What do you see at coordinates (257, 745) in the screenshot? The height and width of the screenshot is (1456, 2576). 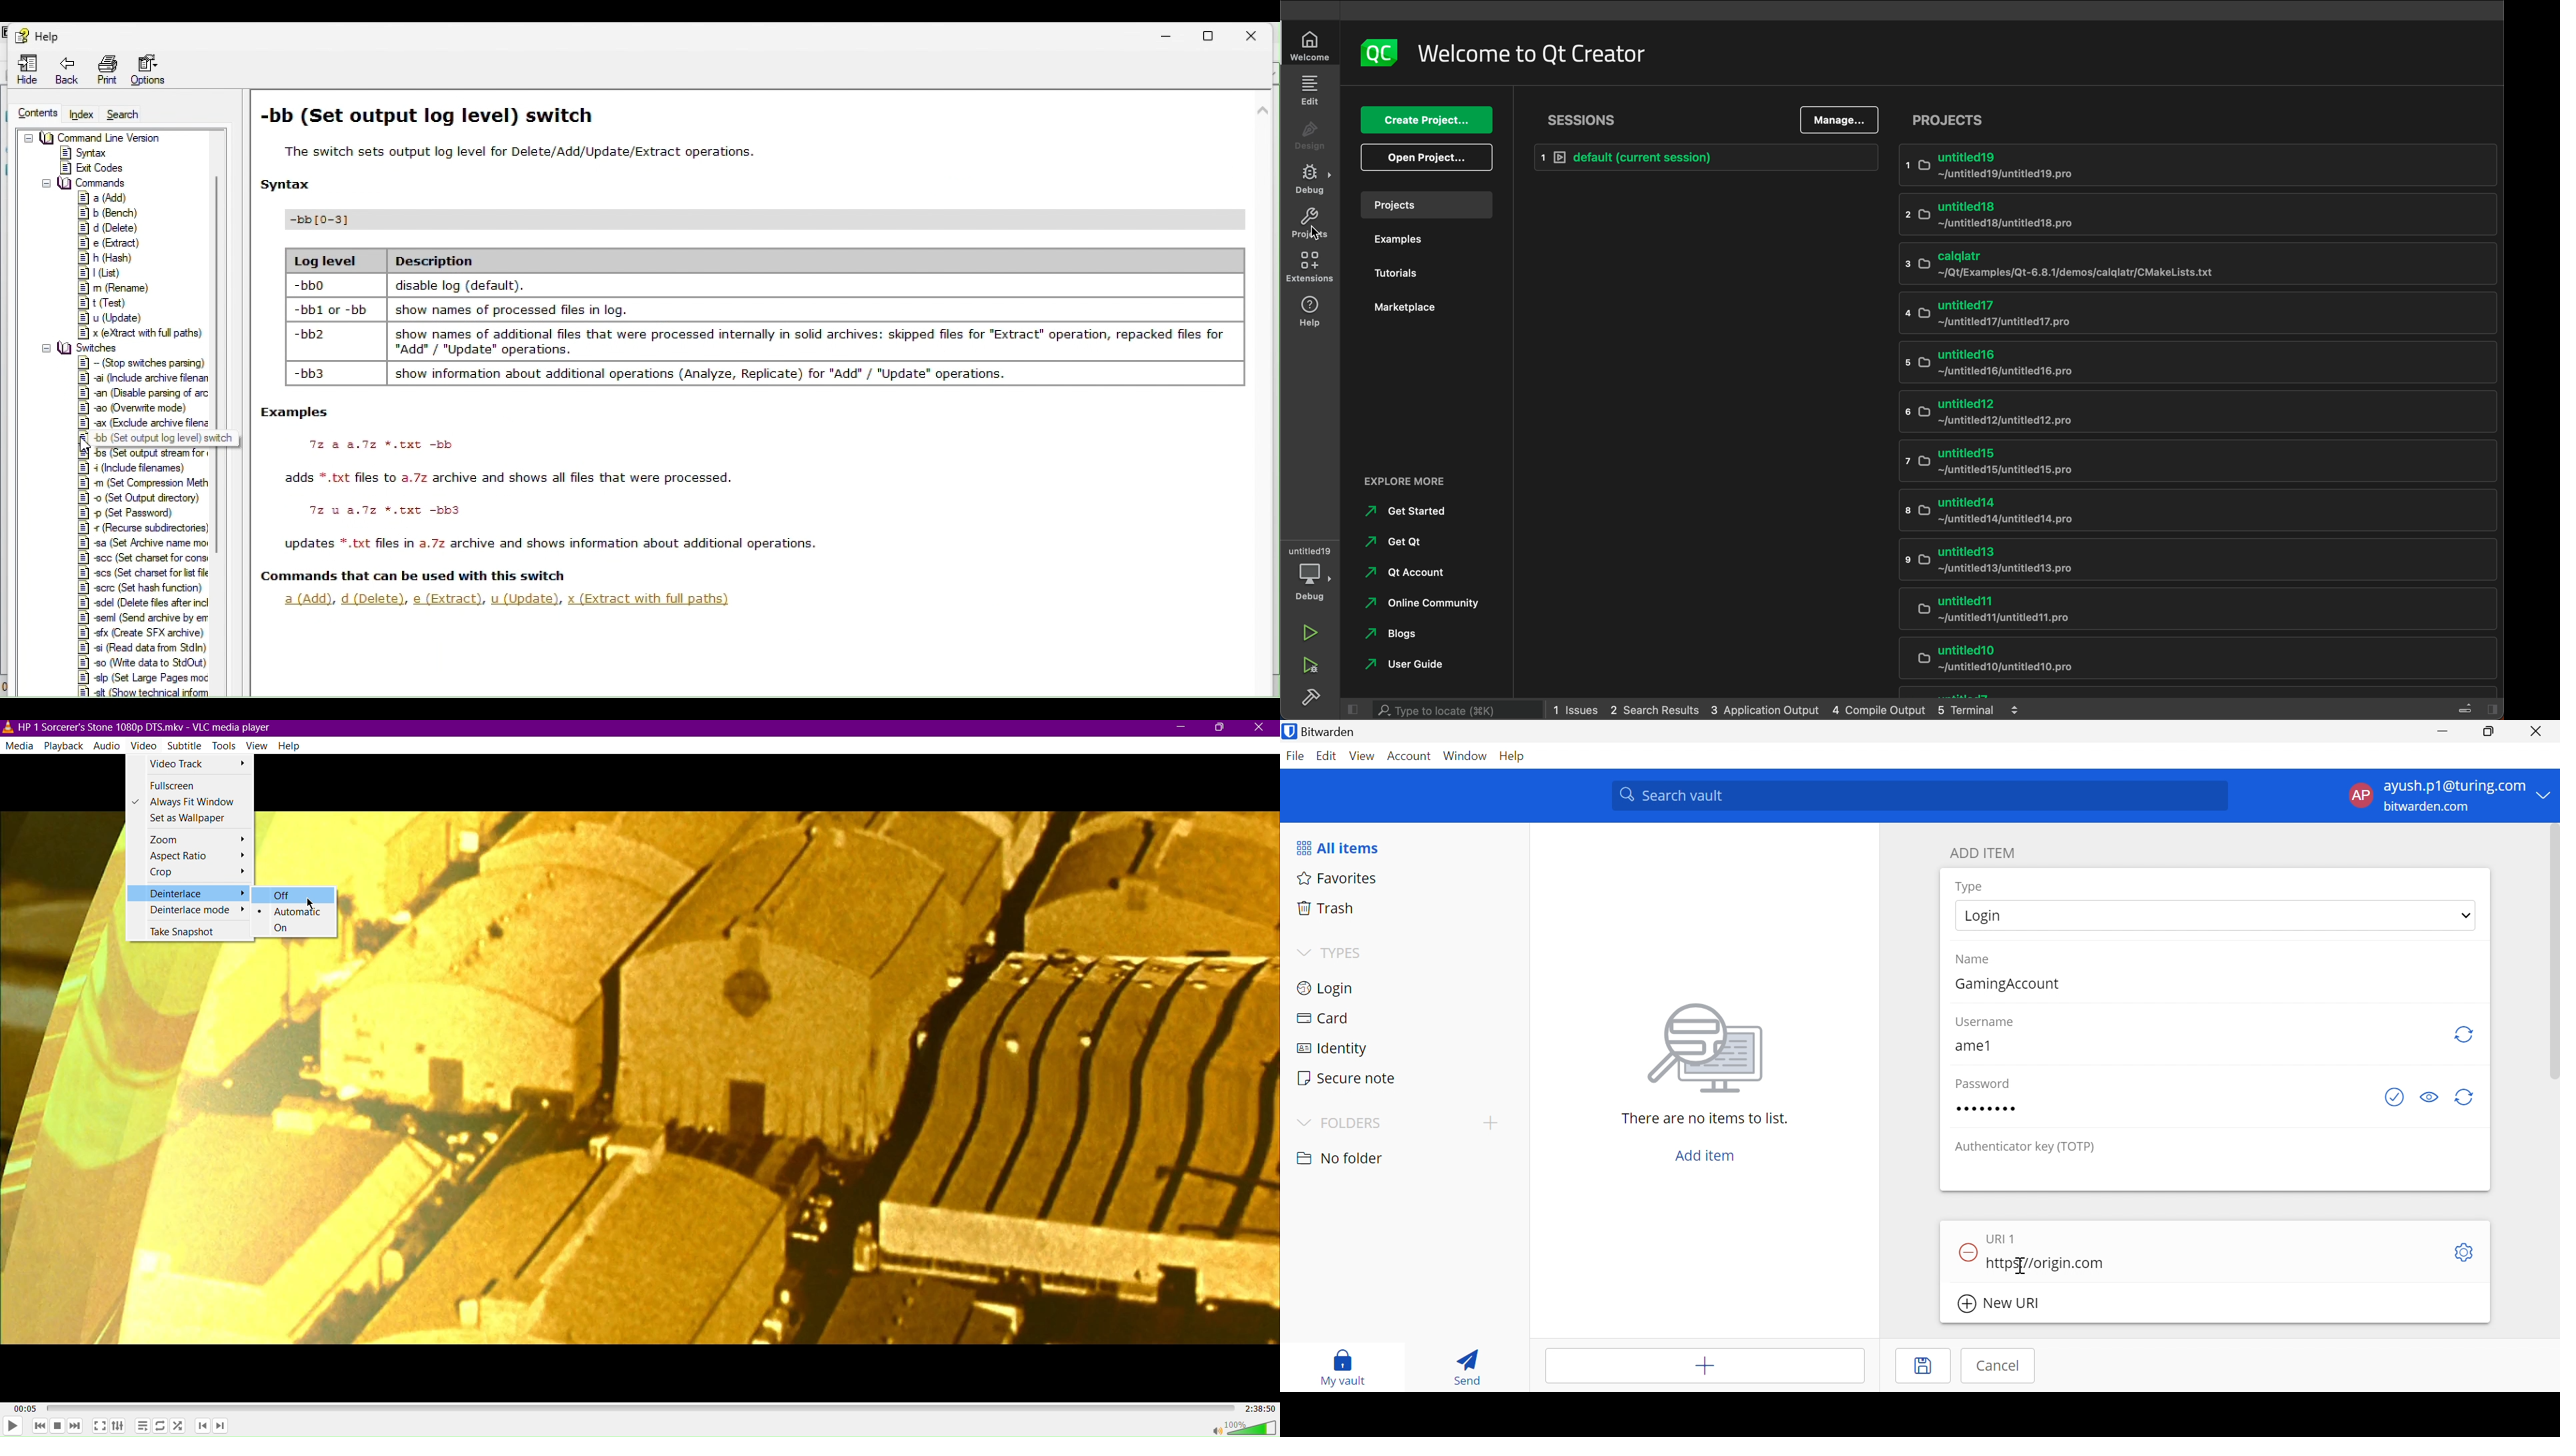 I see `View` at bounding box center [257, 745].